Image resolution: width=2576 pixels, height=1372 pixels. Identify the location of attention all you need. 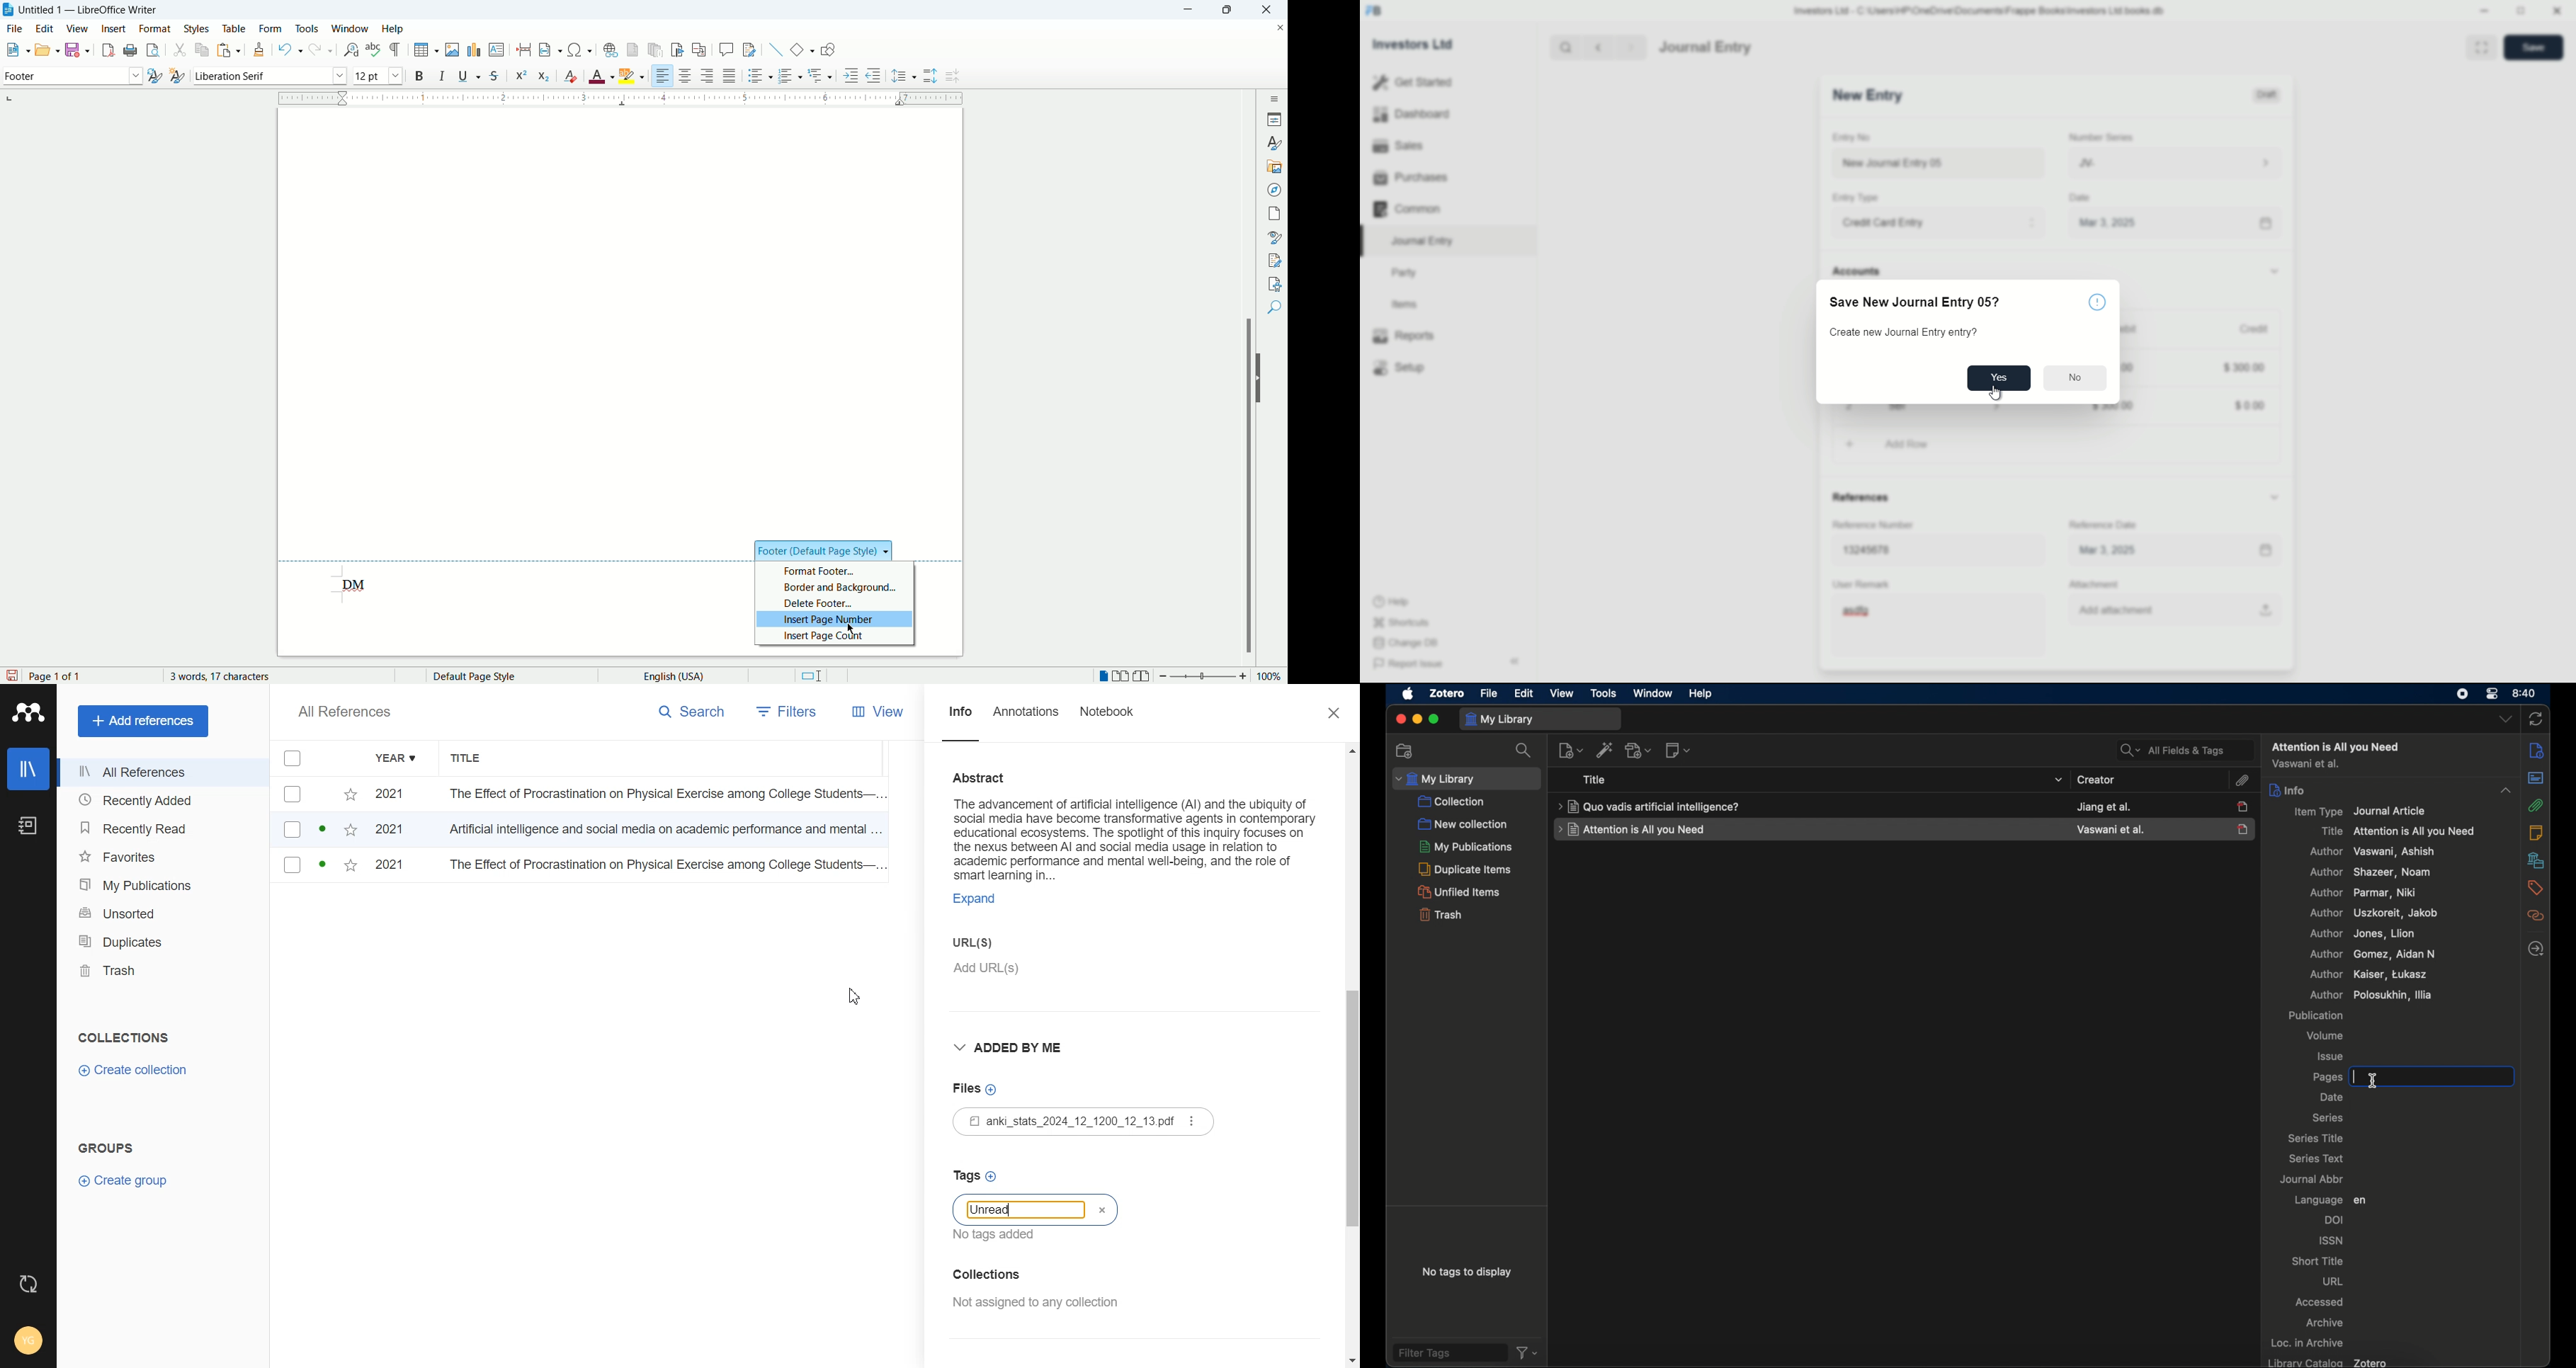
(2337, 746).